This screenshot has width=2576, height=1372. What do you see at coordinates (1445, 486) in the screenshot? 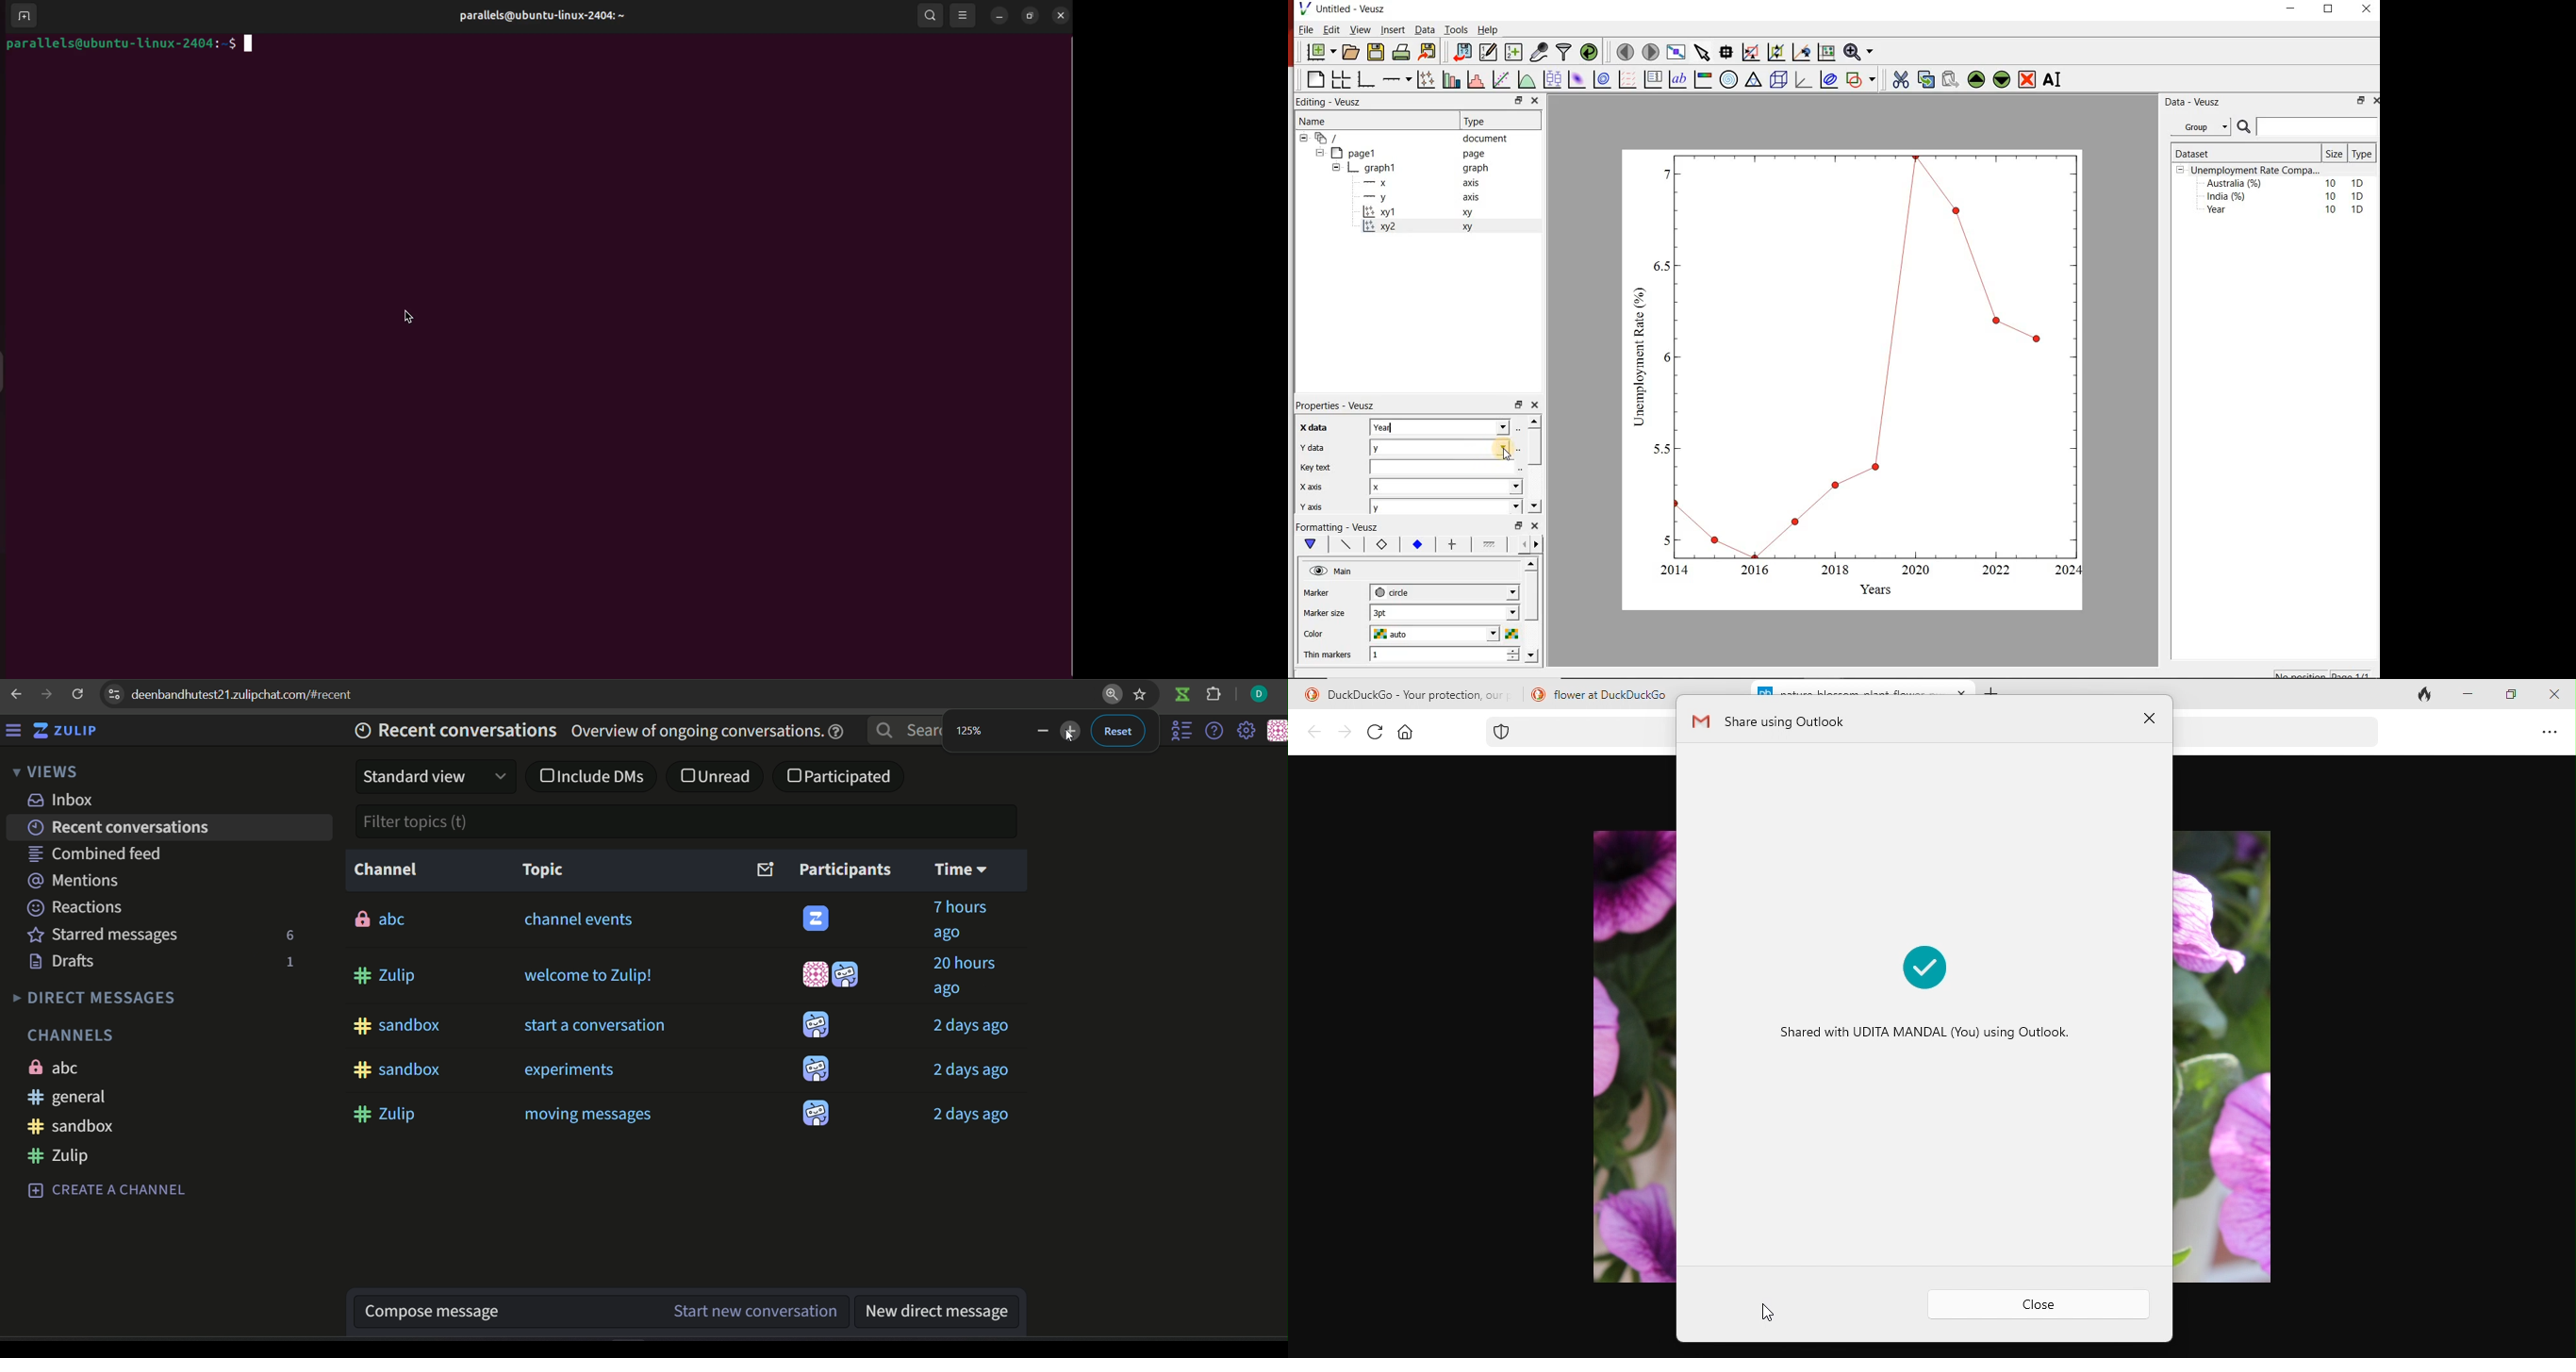
I see `x` at bounding box center [1445, 486].